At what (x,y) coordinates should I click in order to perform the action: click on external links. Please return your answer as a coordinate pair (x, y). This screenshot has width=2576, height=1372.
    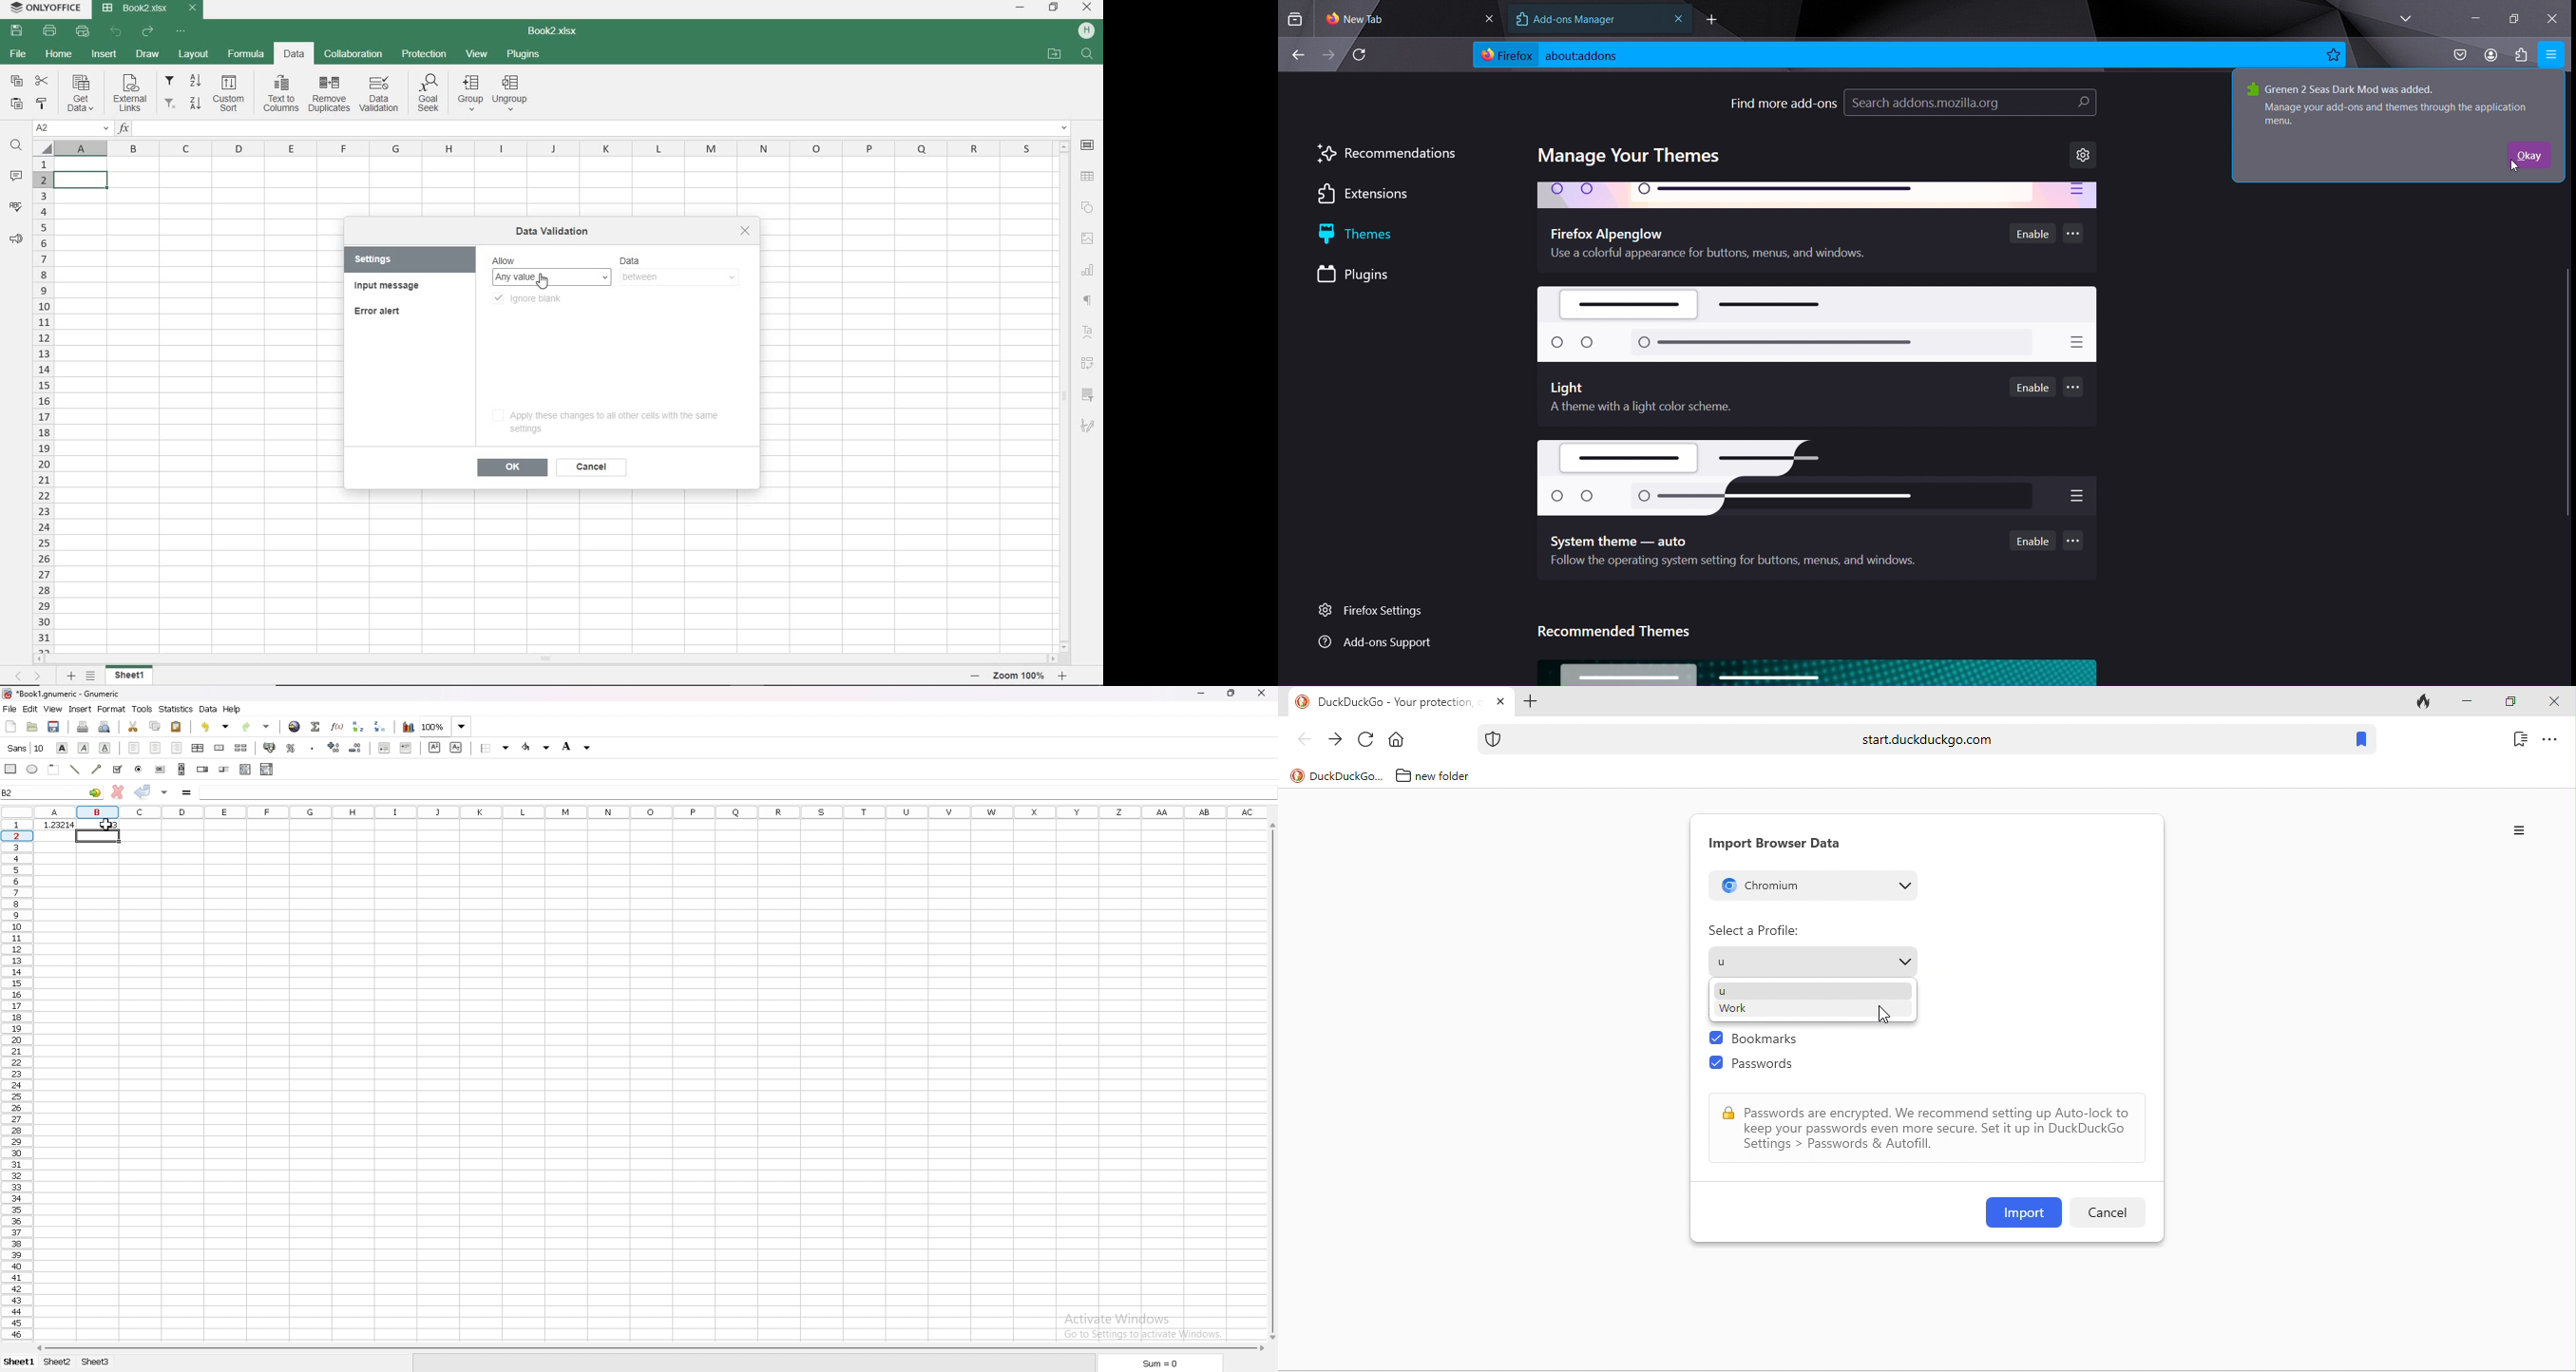
    Looking at the image, I should click on (132, 95).